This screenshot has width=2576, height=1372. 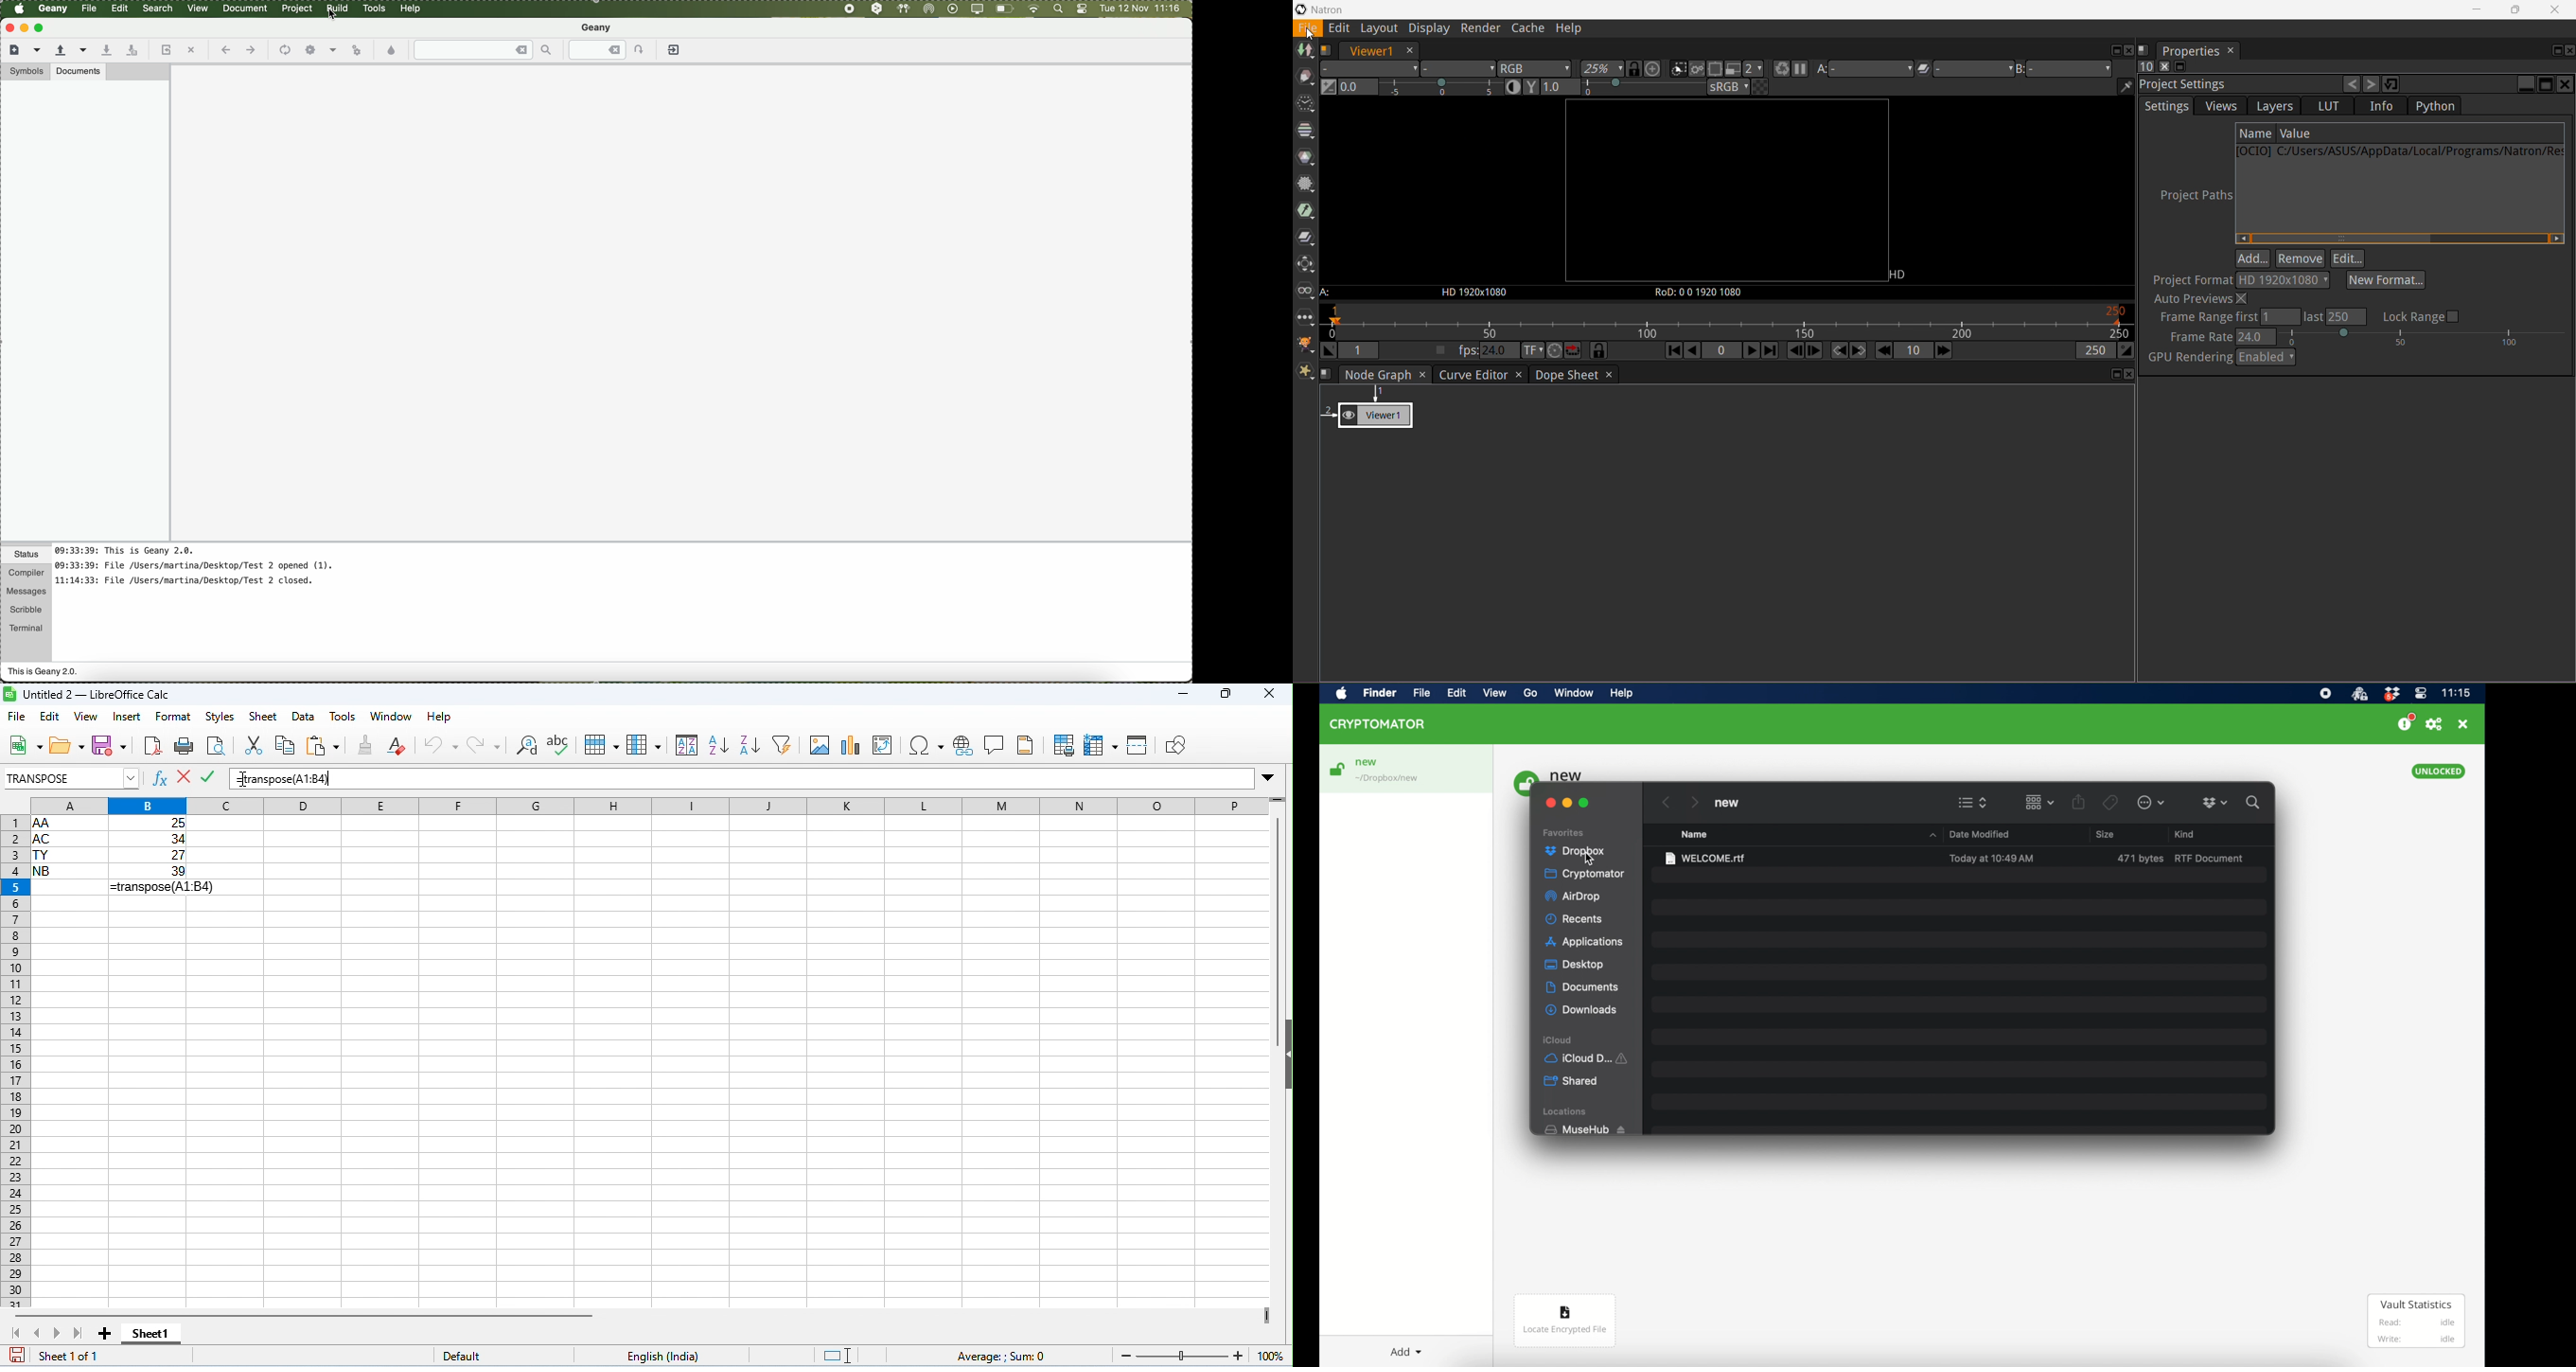 I want to click on print, so click(x=183, y=748).